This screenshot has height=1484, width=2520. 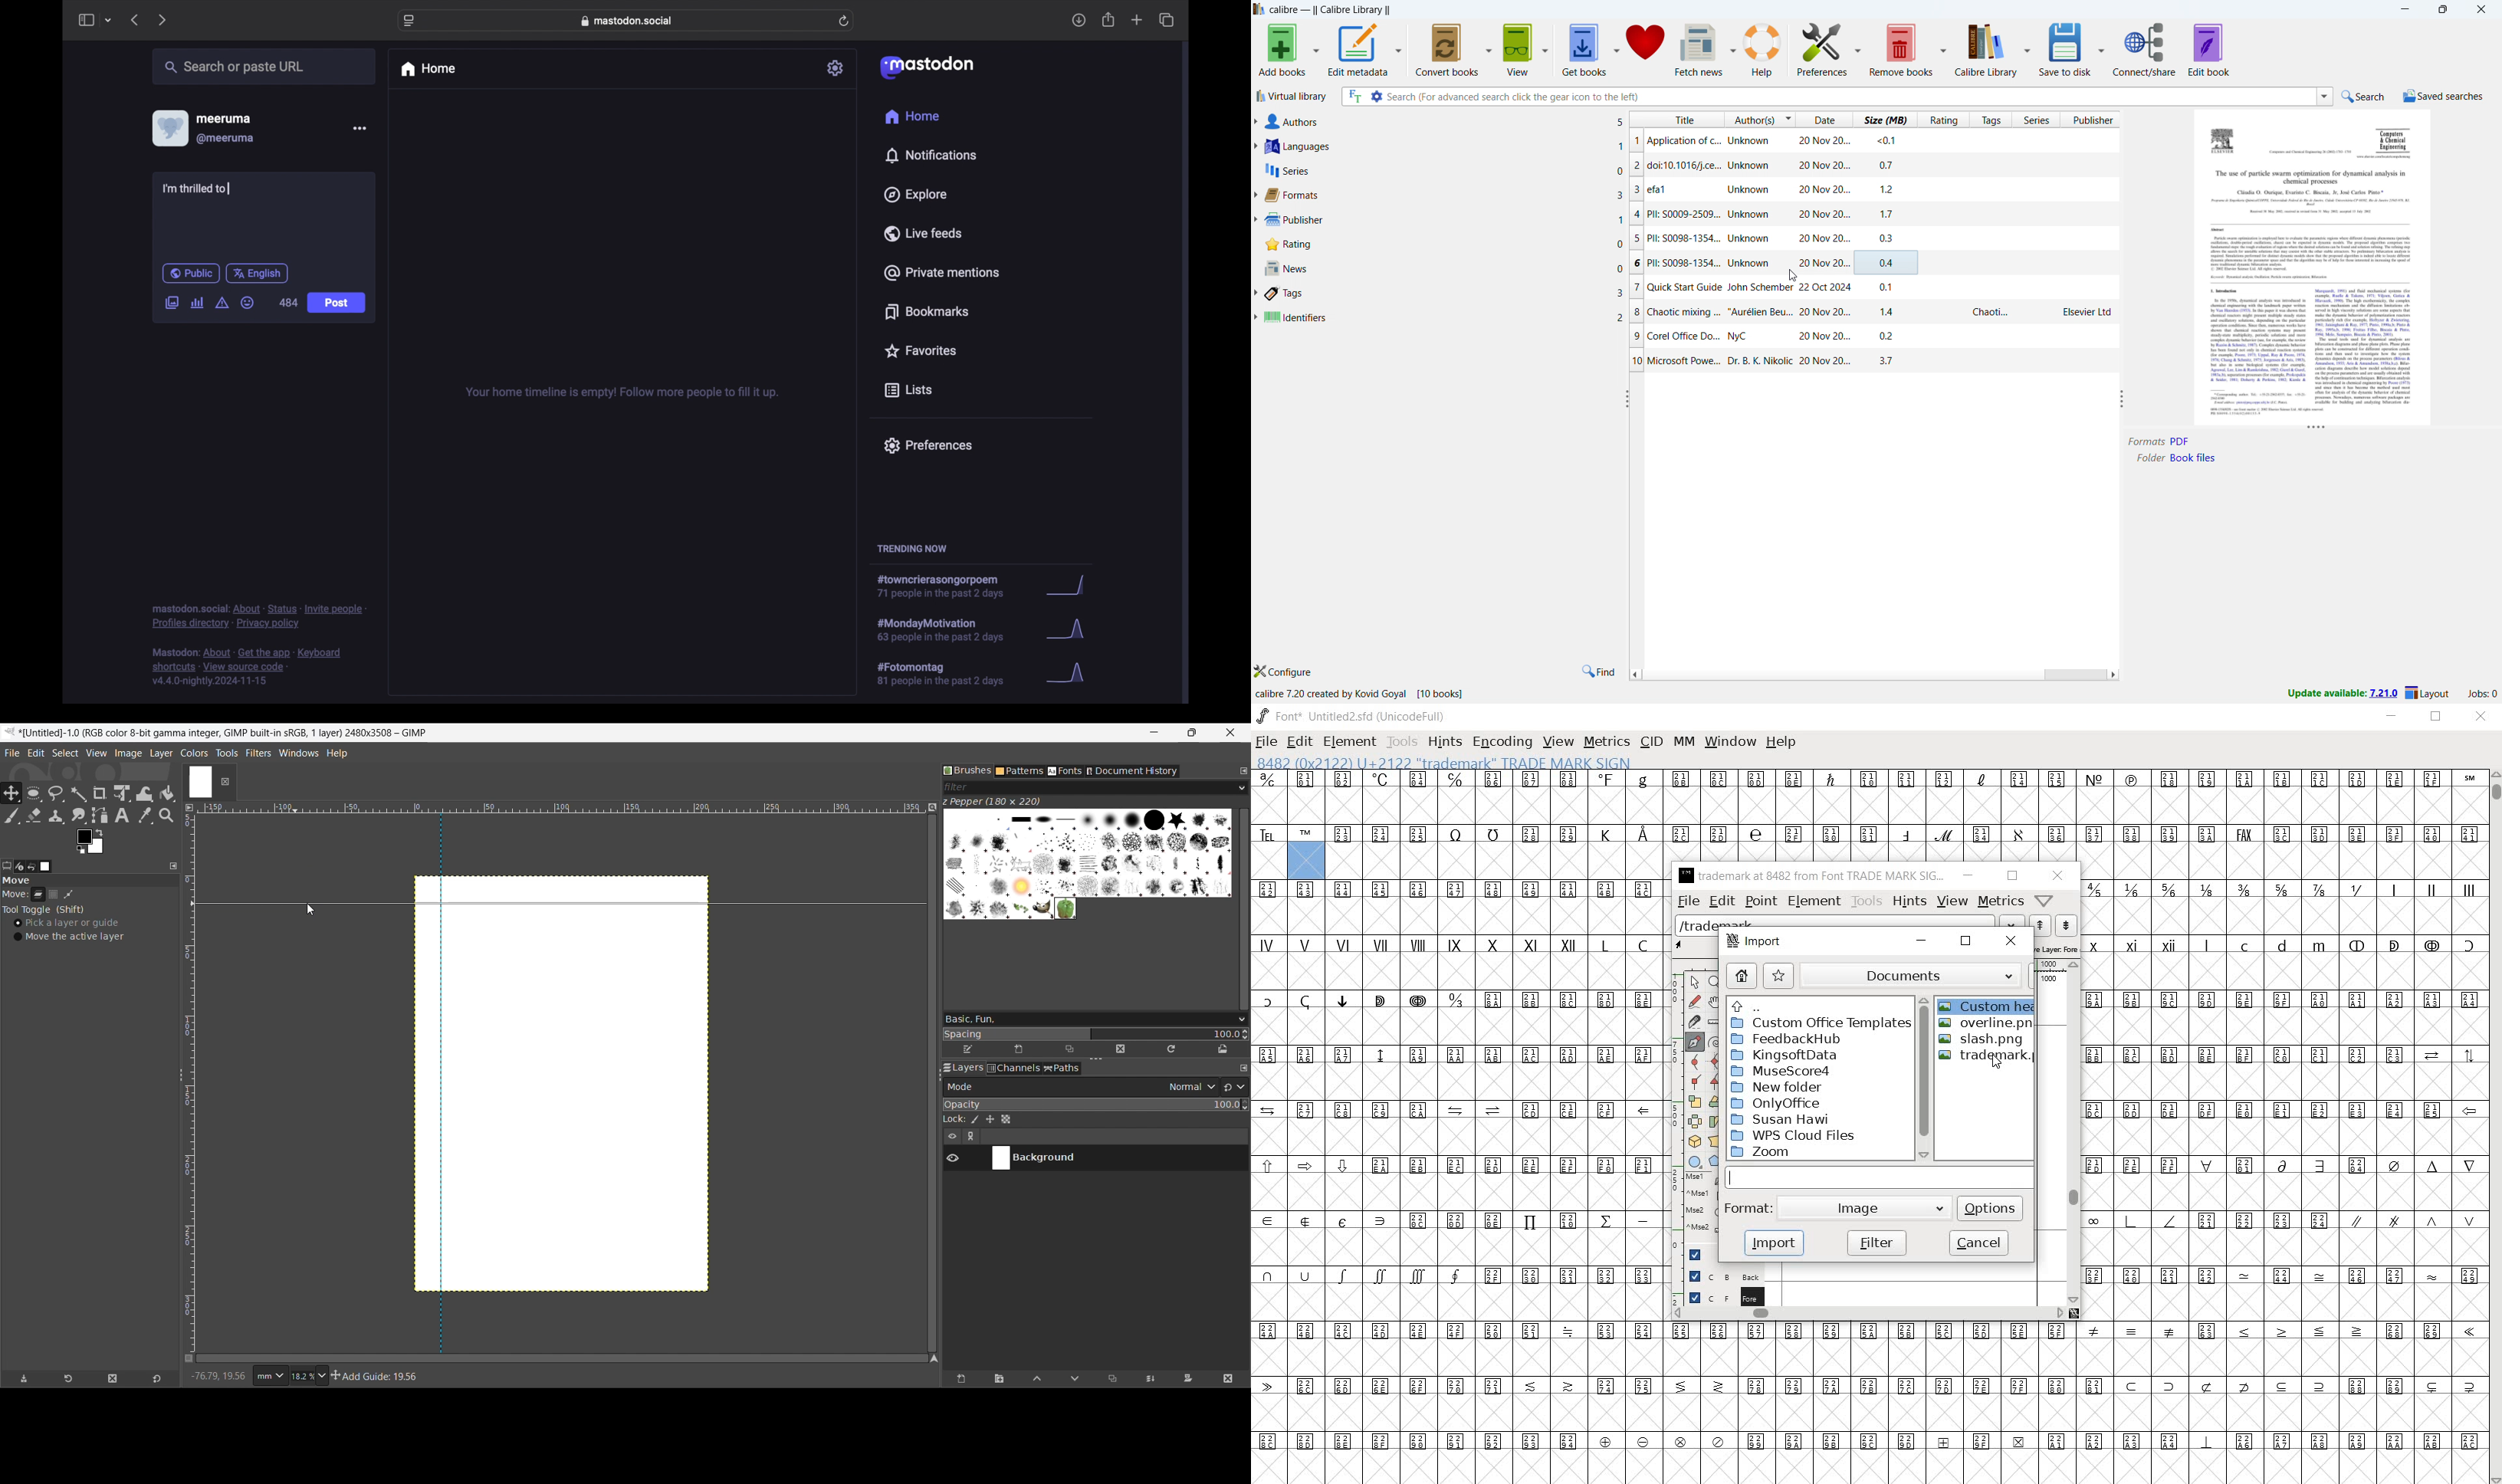 I want to click on save to disk, so click(x=2065, y=49).